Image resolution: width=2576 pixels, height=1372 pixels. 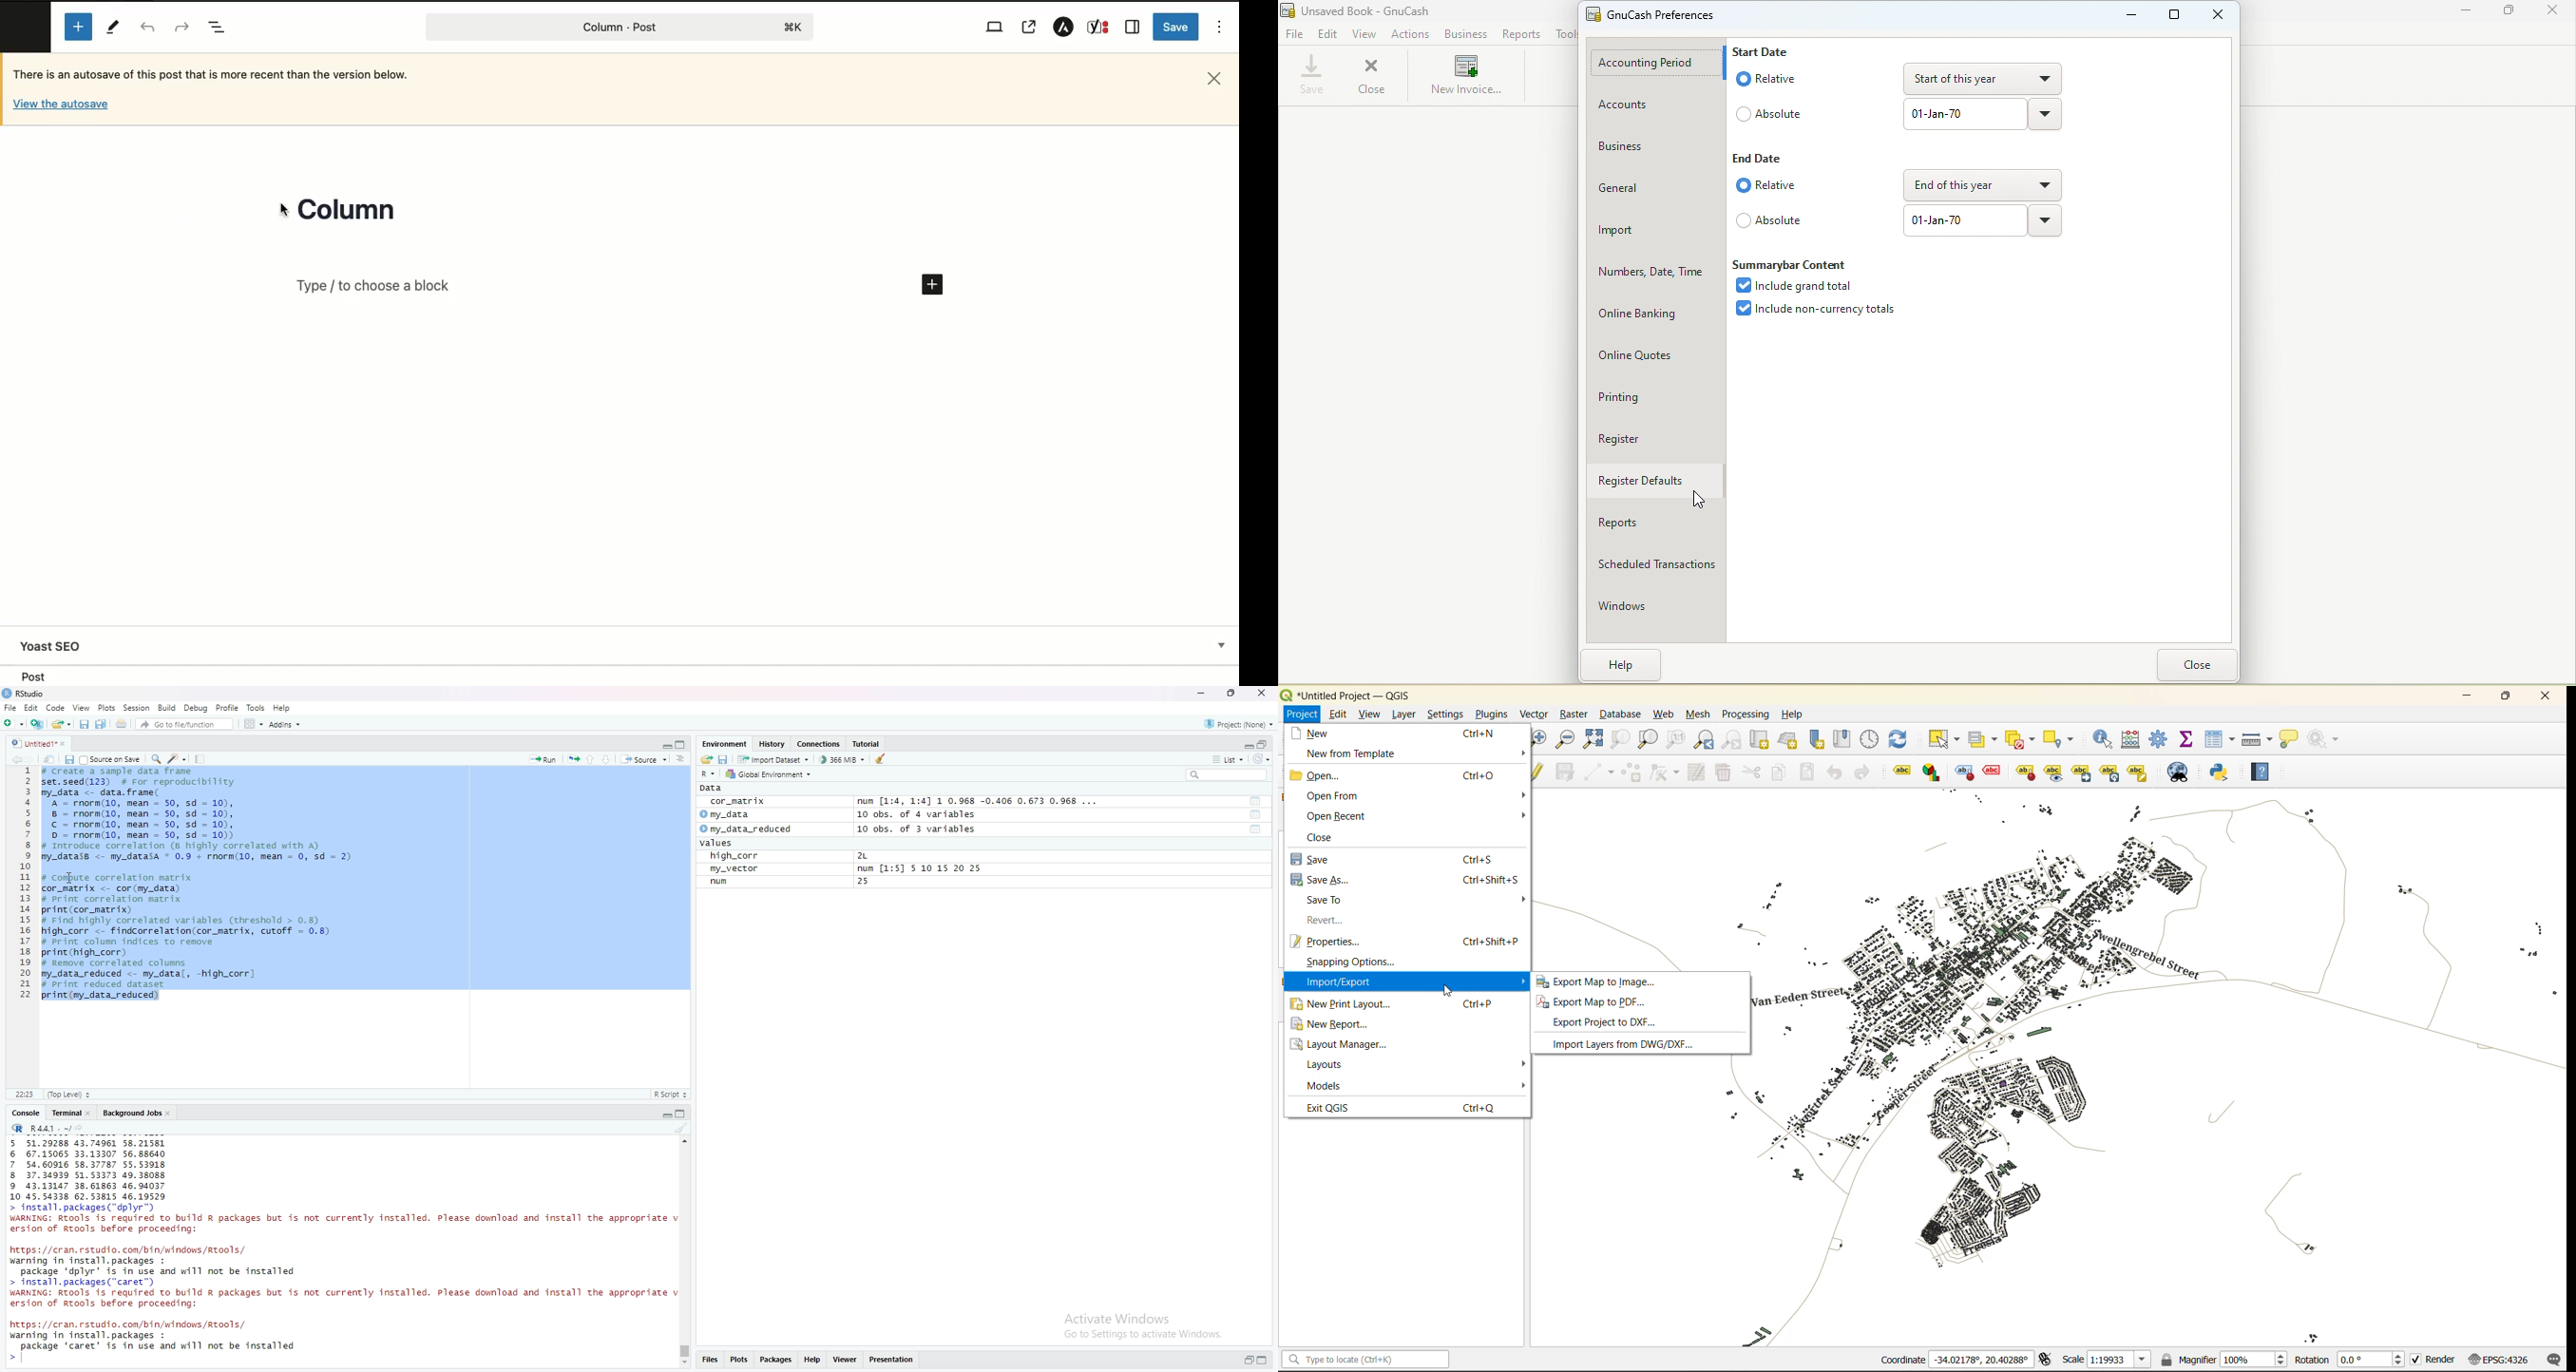 What do you see at coordinates (1653, 524) in the screenshot?
I see `Reports` at bounding box center [1653, 524].